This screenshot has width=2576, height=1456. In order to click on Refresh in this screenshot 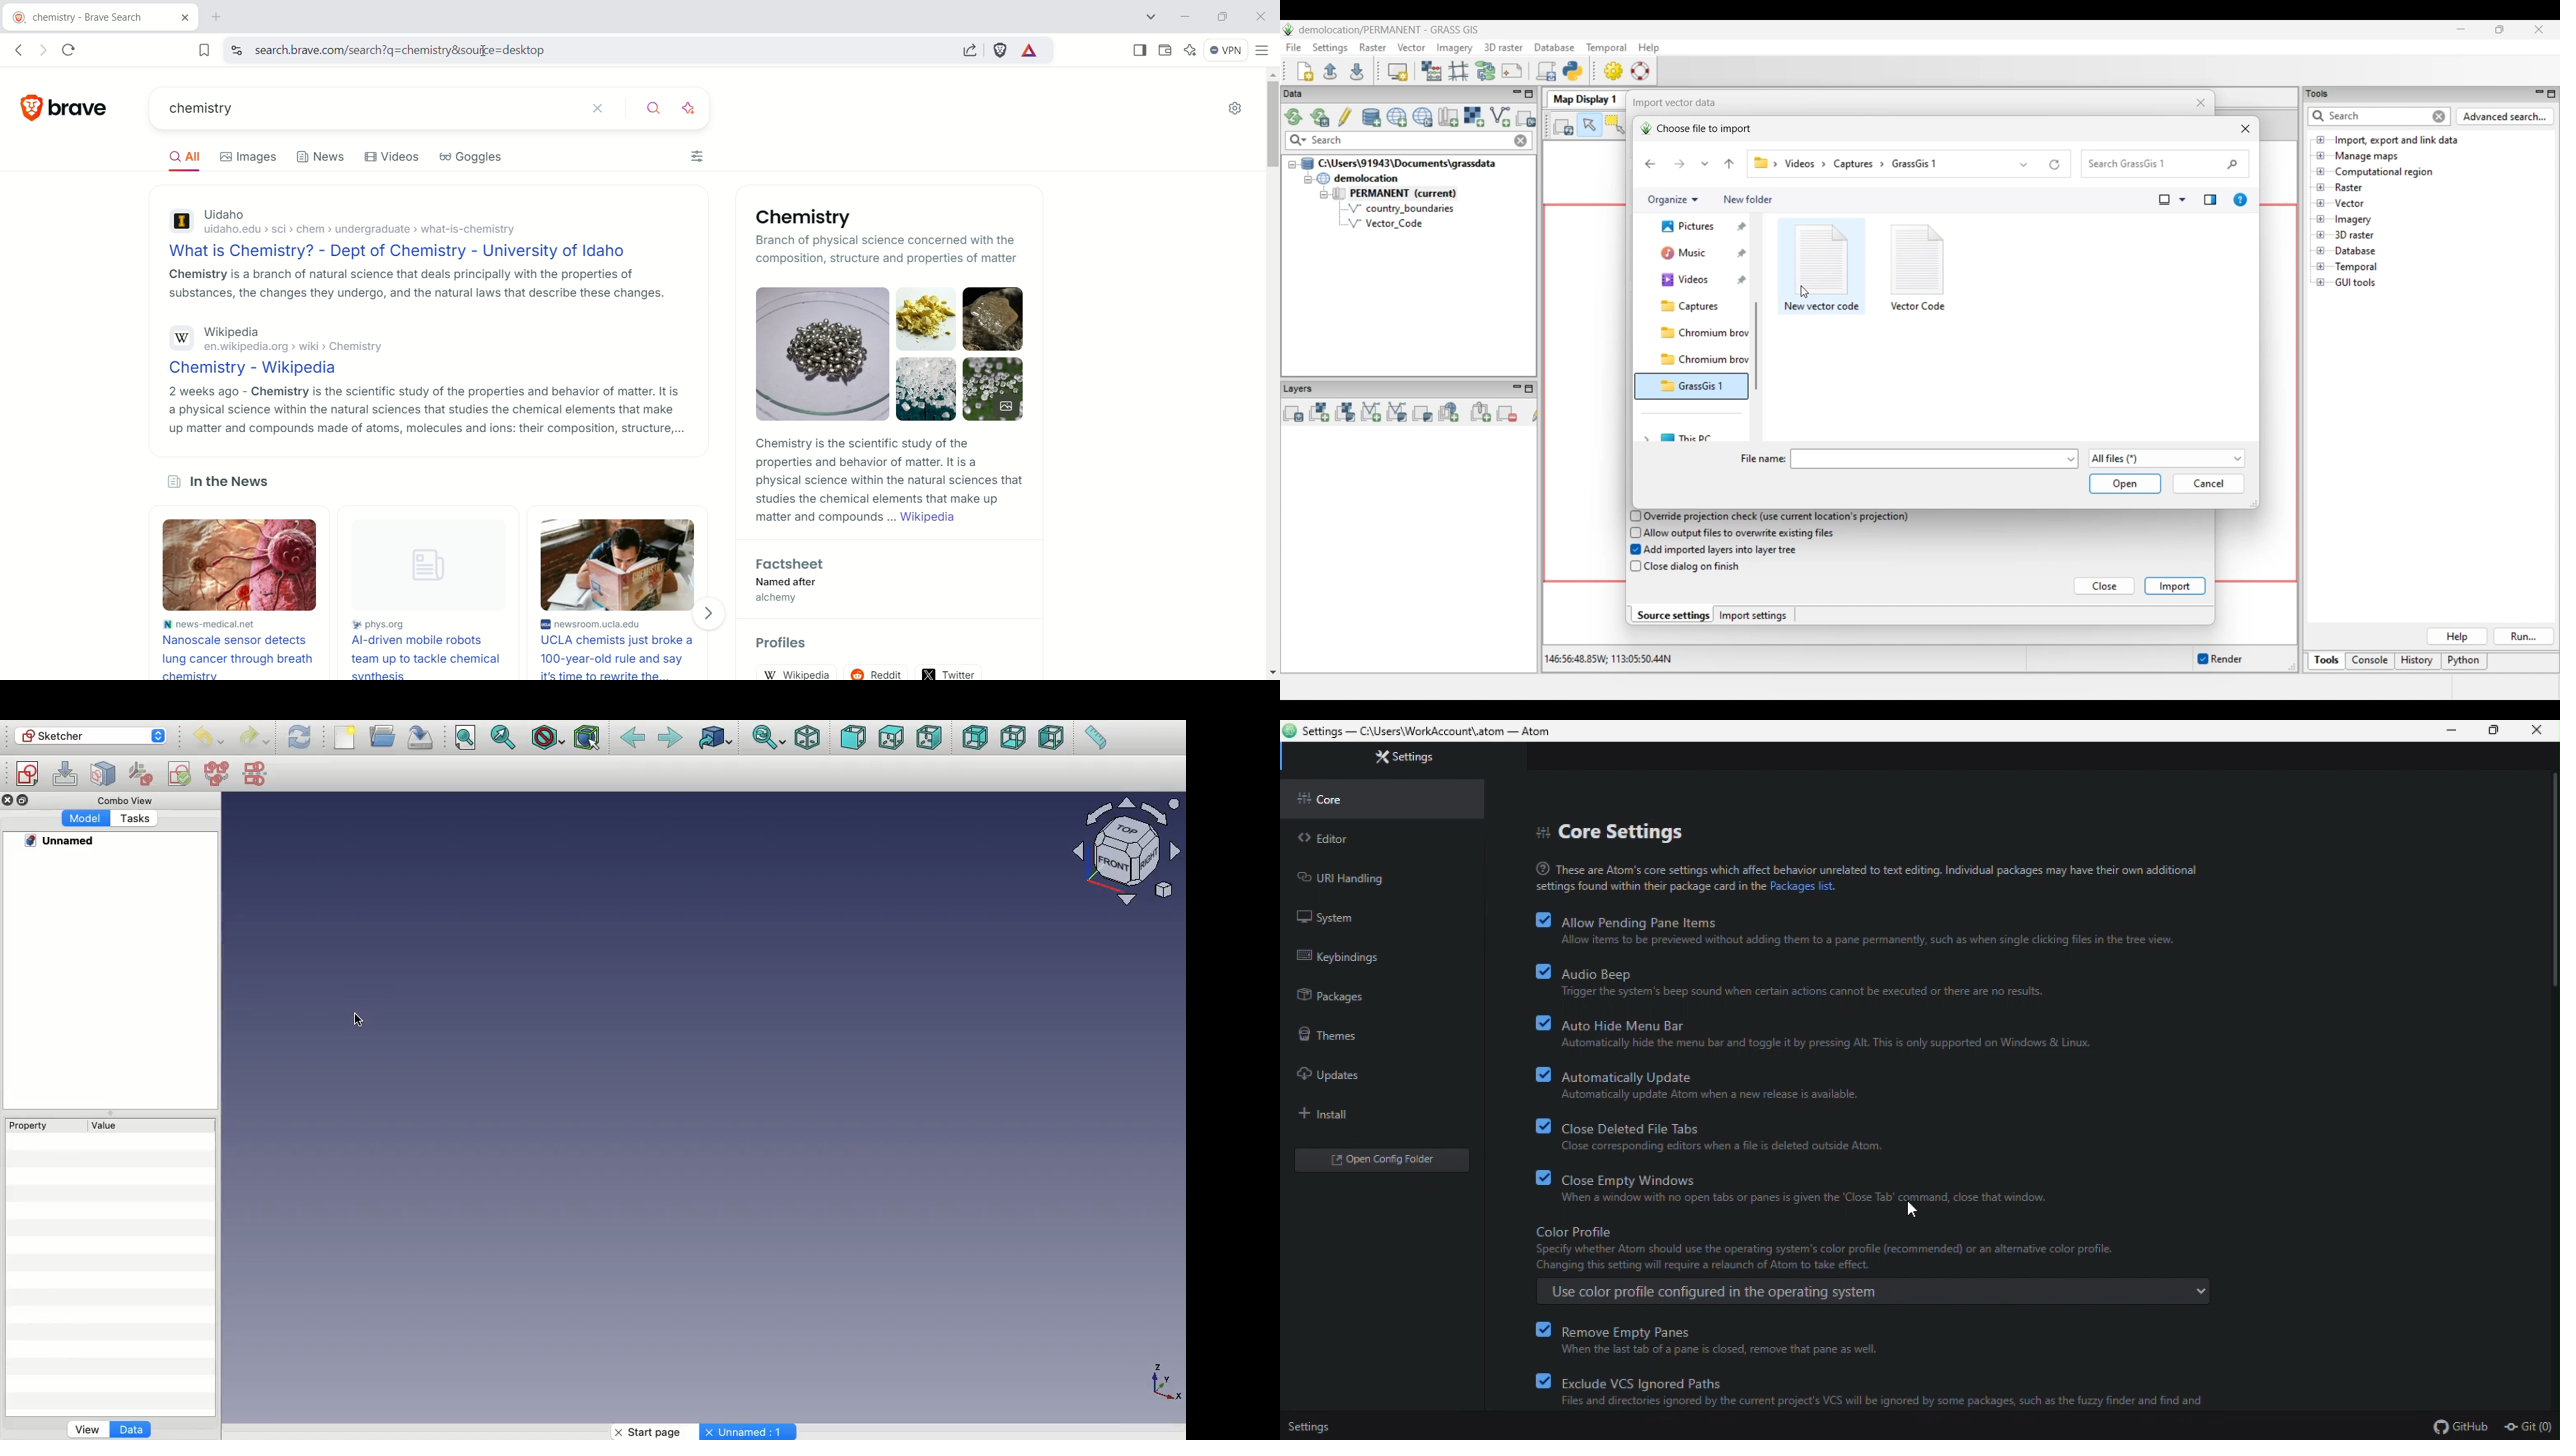, I will do `click(301, 739)`.